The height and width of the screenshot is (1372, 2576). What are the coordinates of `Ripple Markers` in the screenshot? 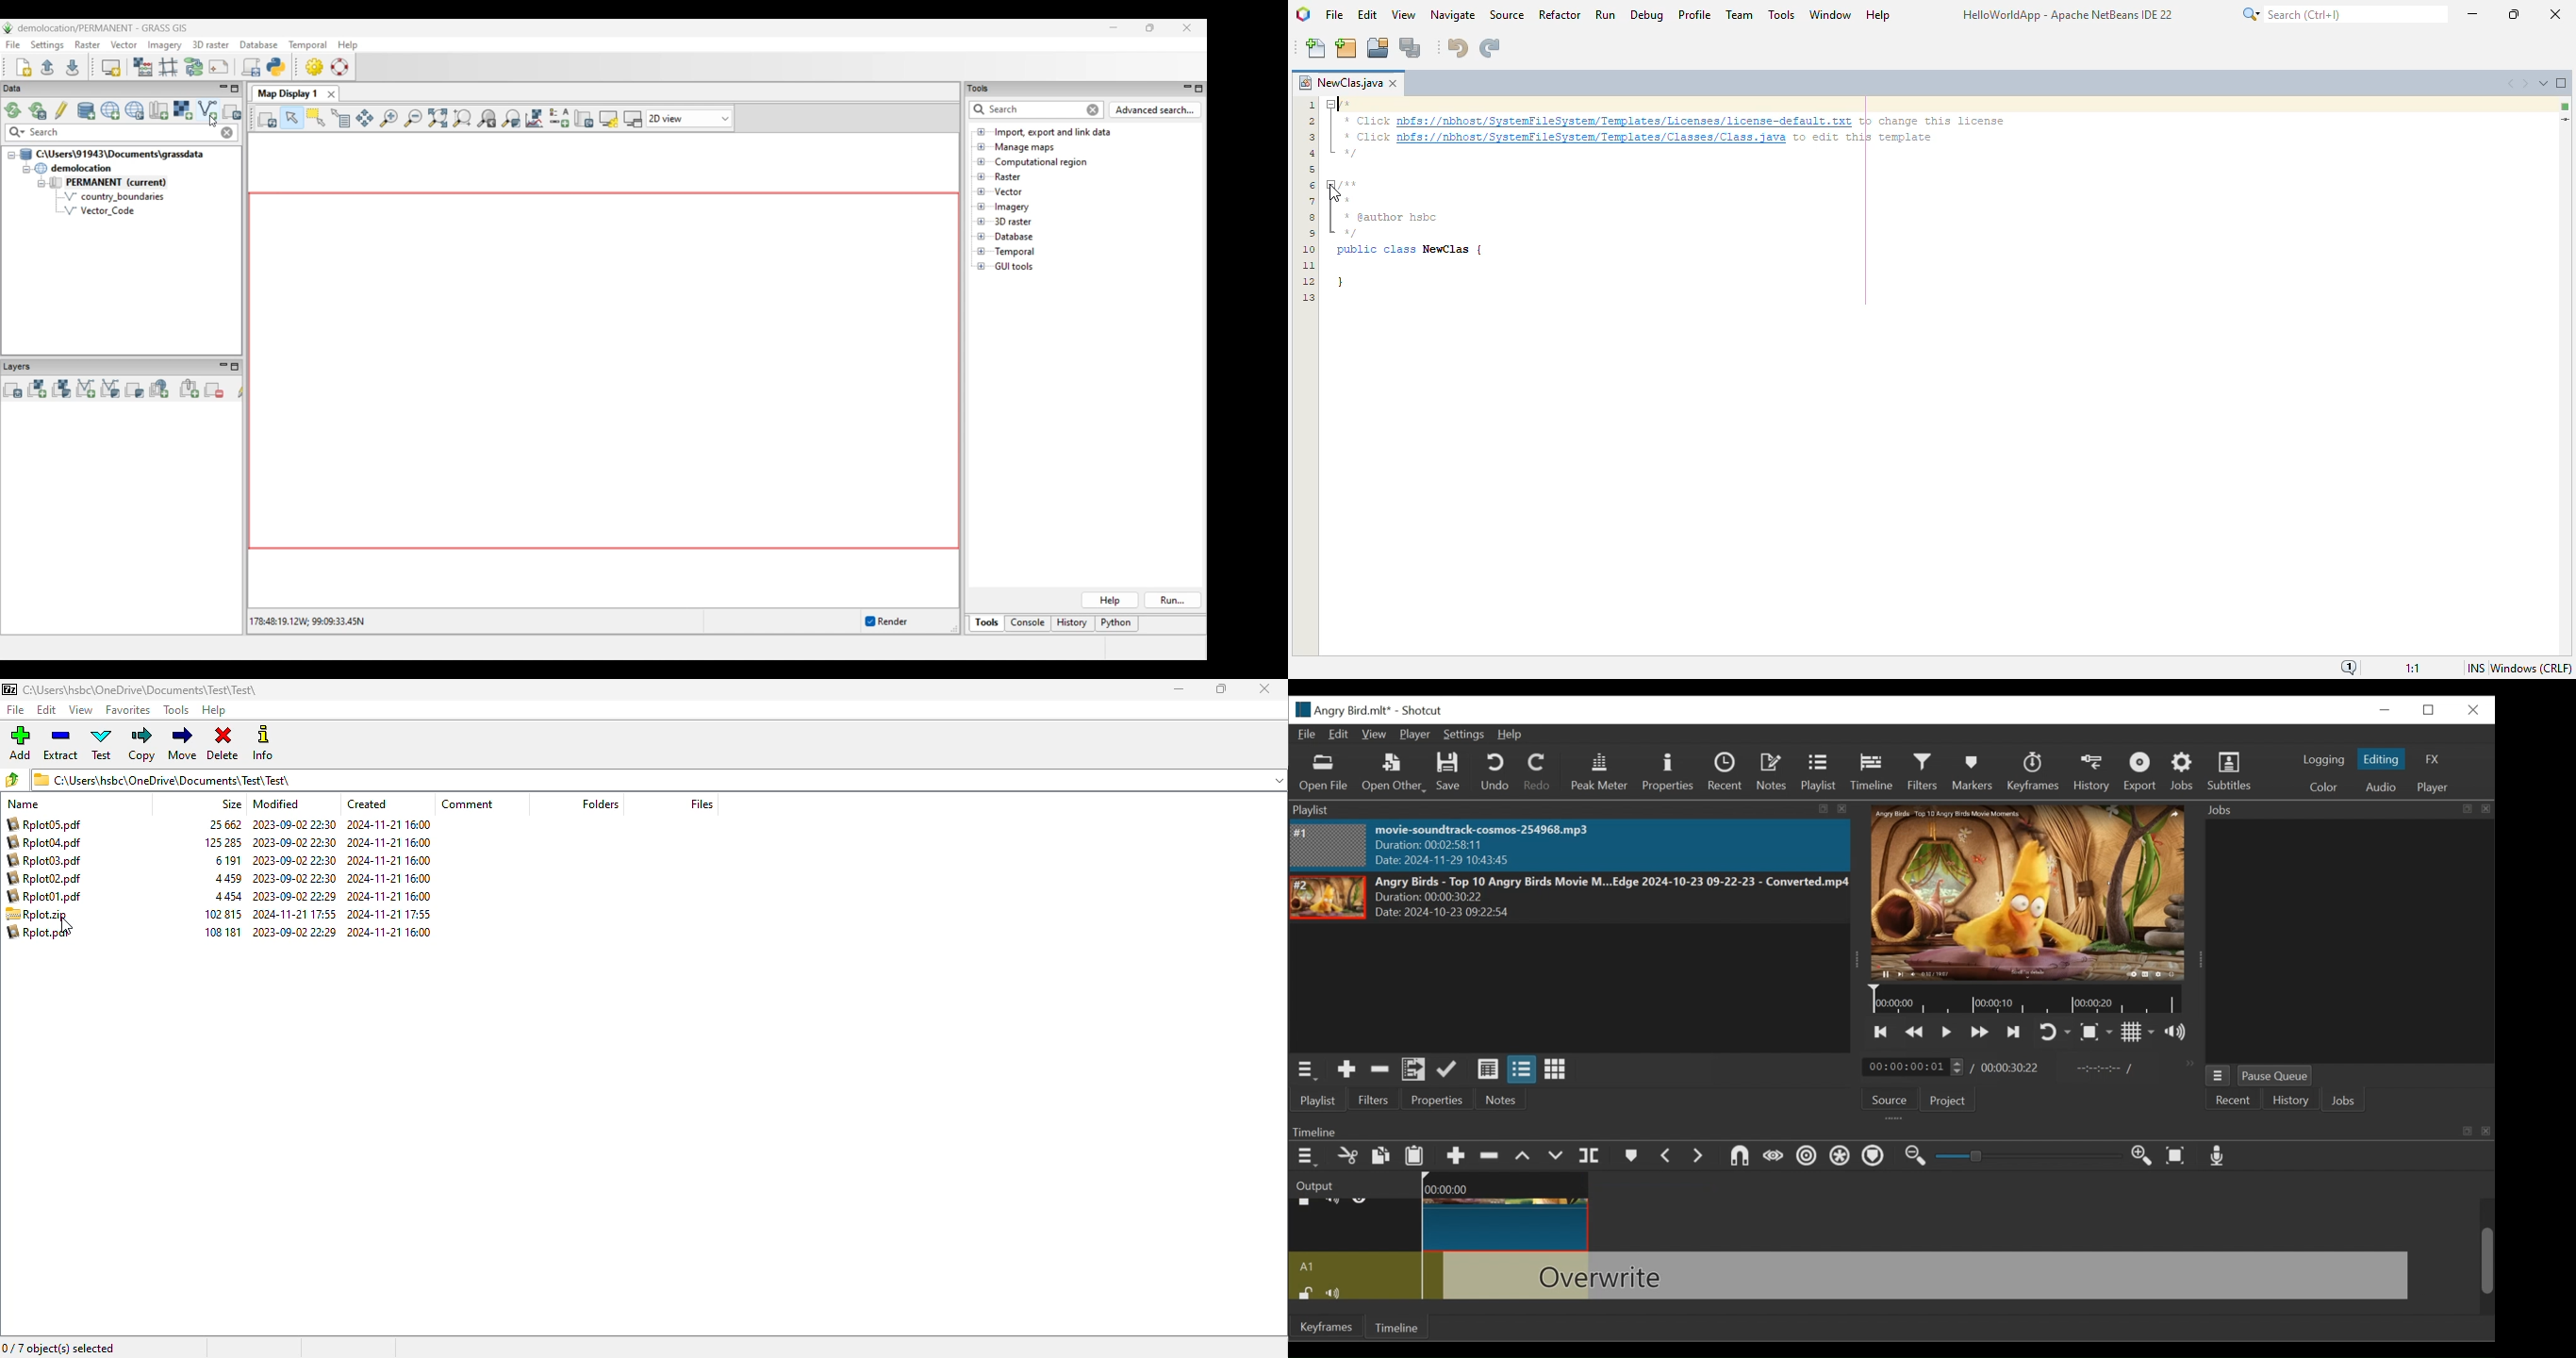 It's located at (1873, 1158).